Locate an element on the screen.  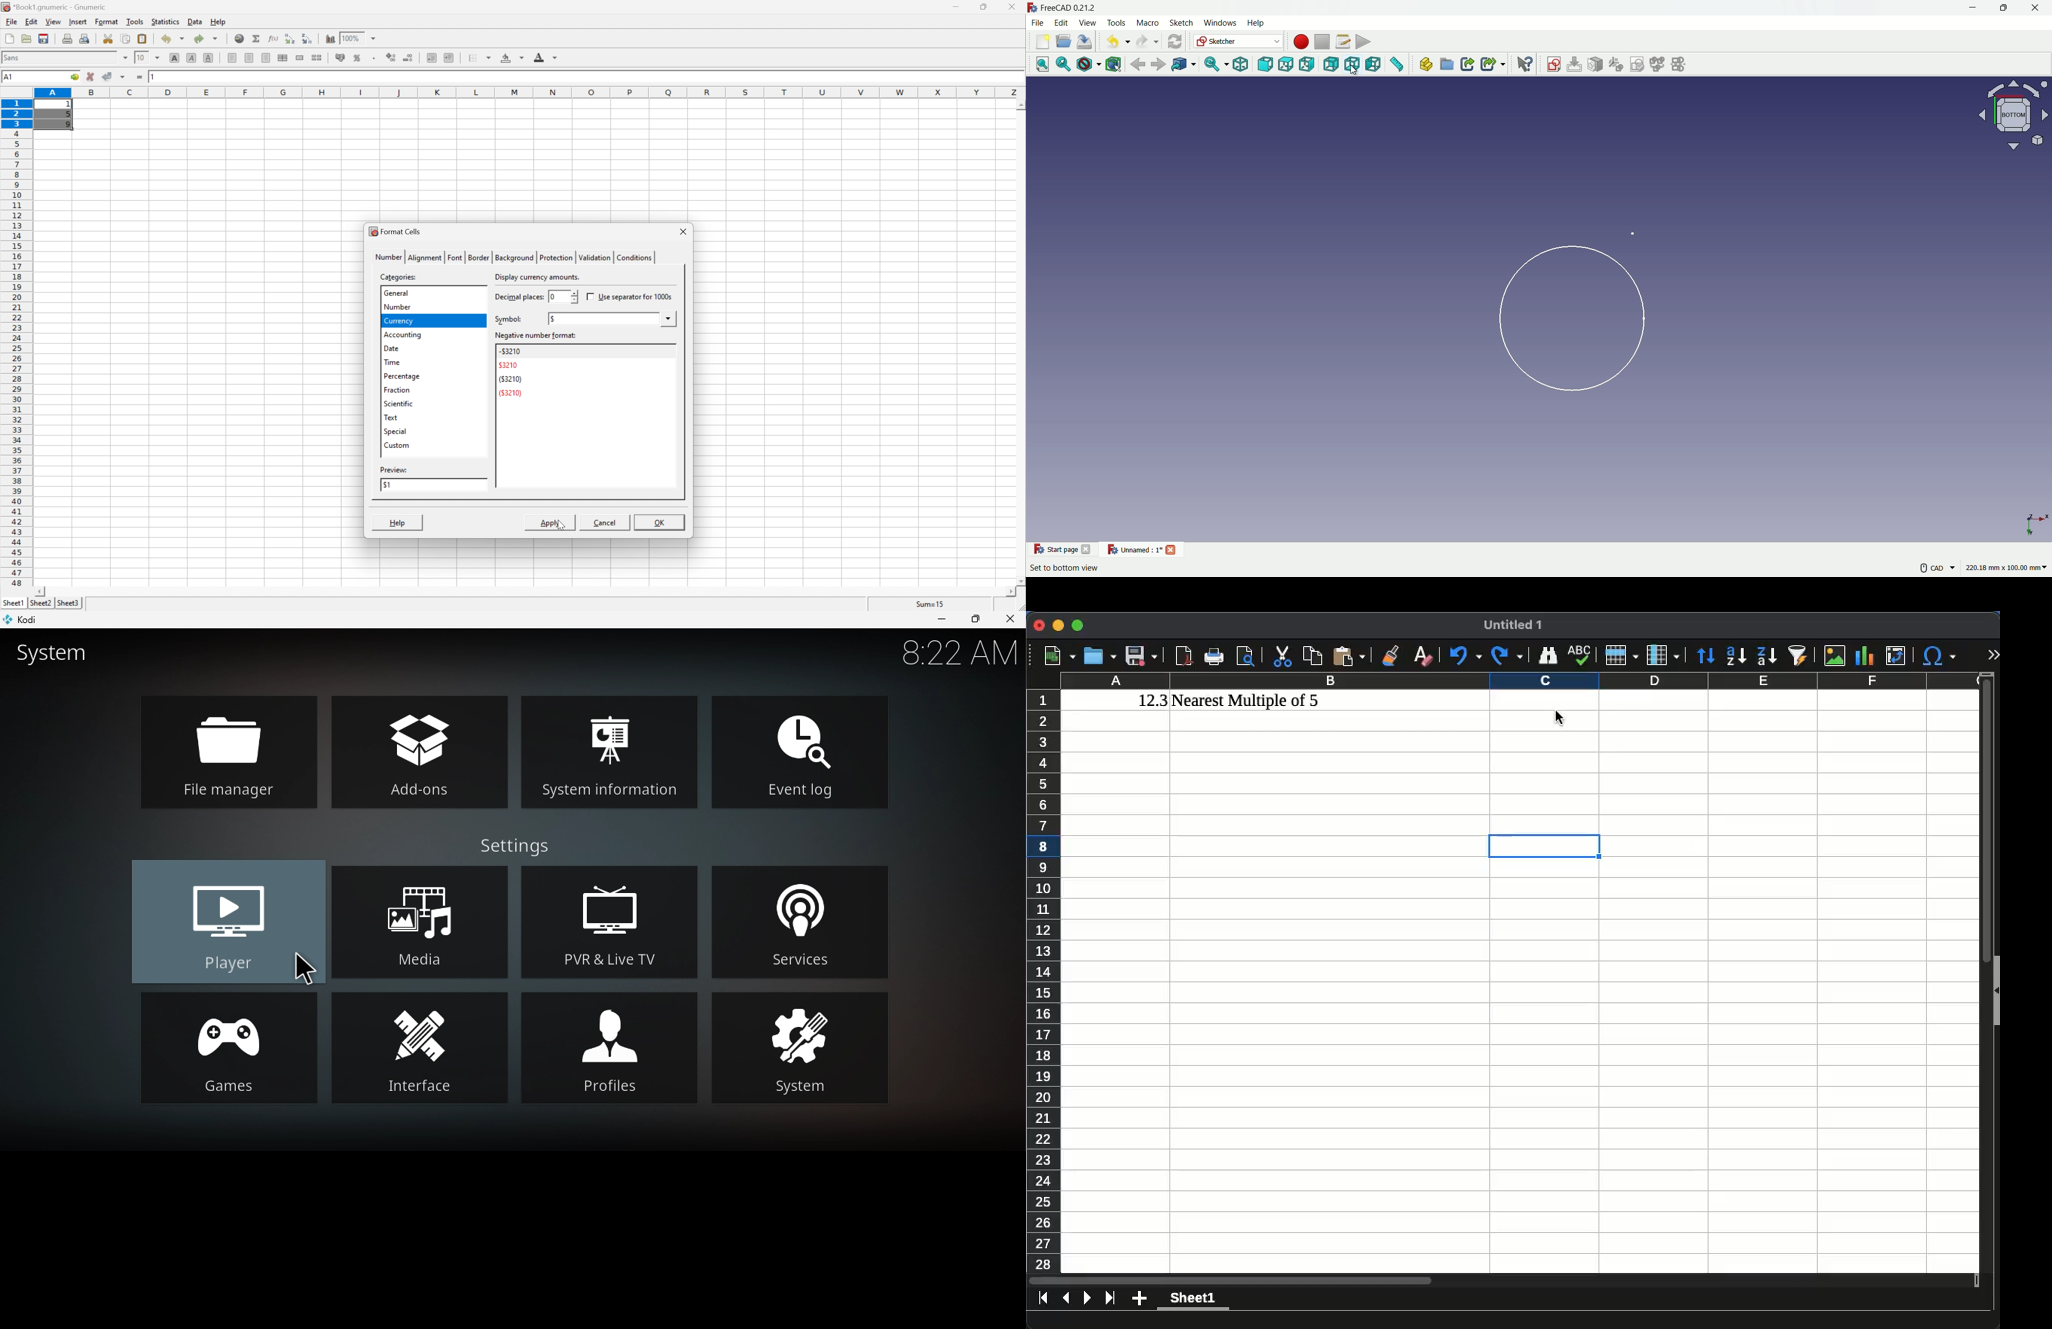
open file is located at coordinates (1041, 42).